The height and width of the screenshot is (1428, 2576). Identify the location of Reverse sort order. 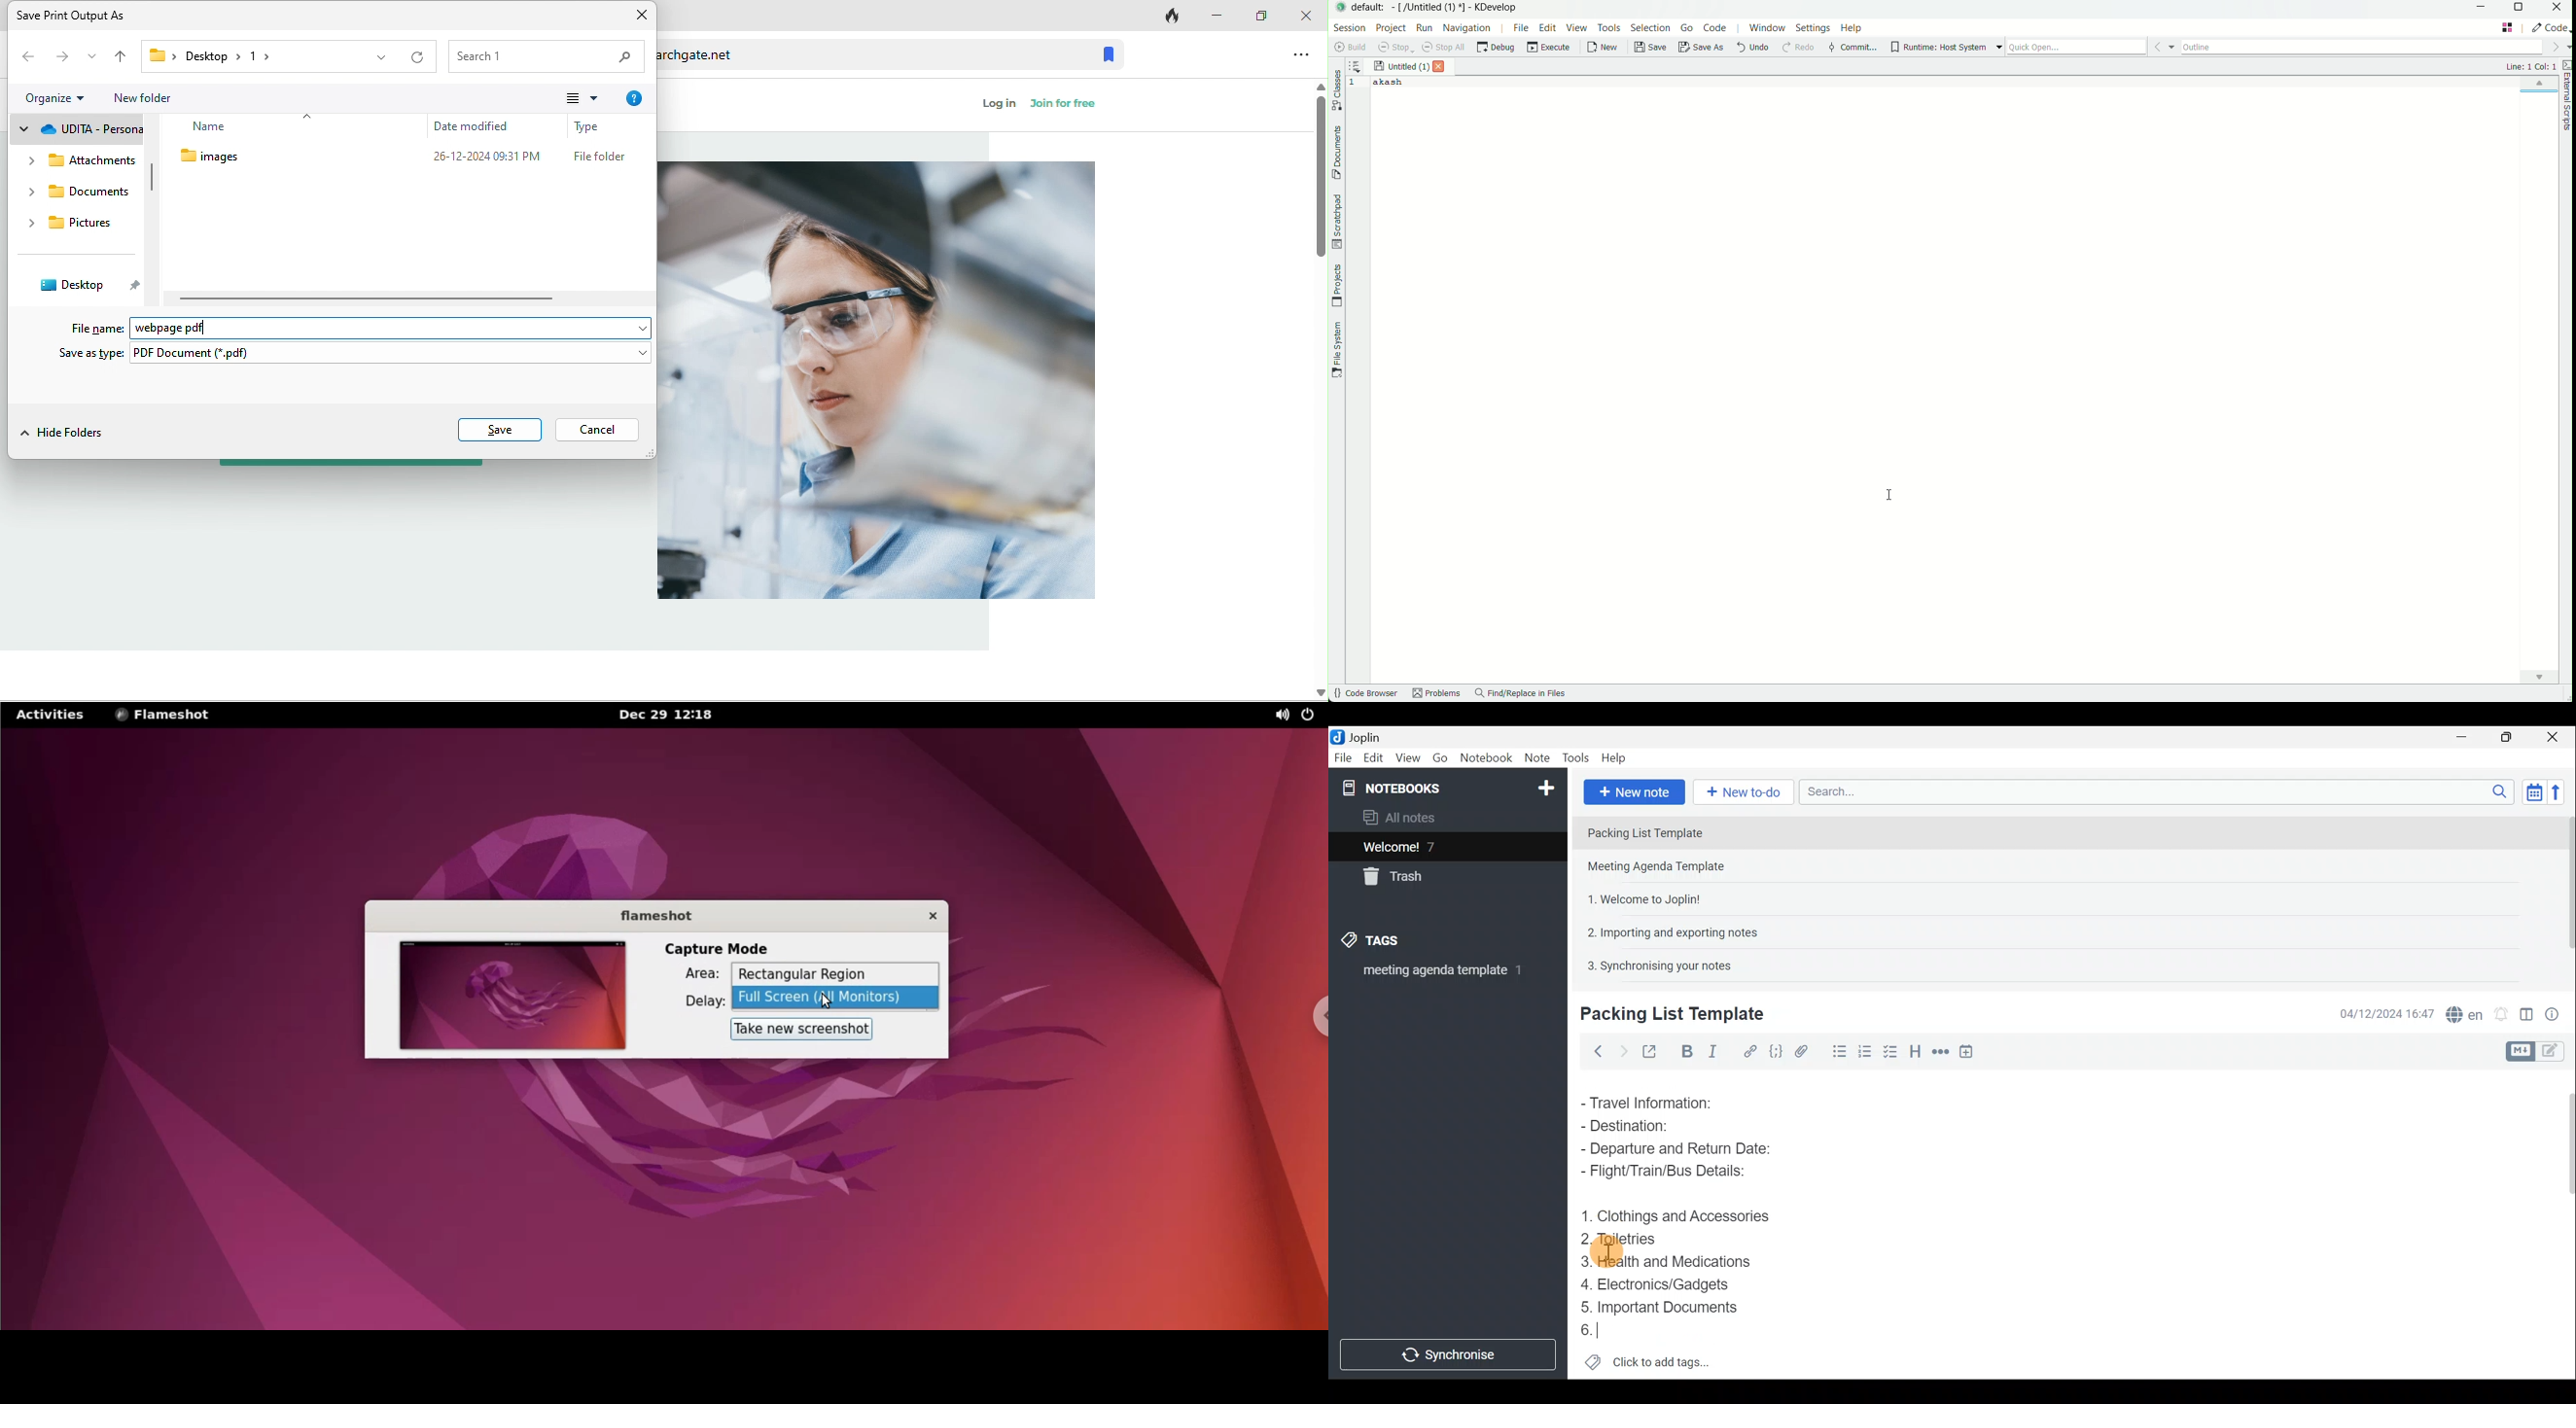
(2561, 791).